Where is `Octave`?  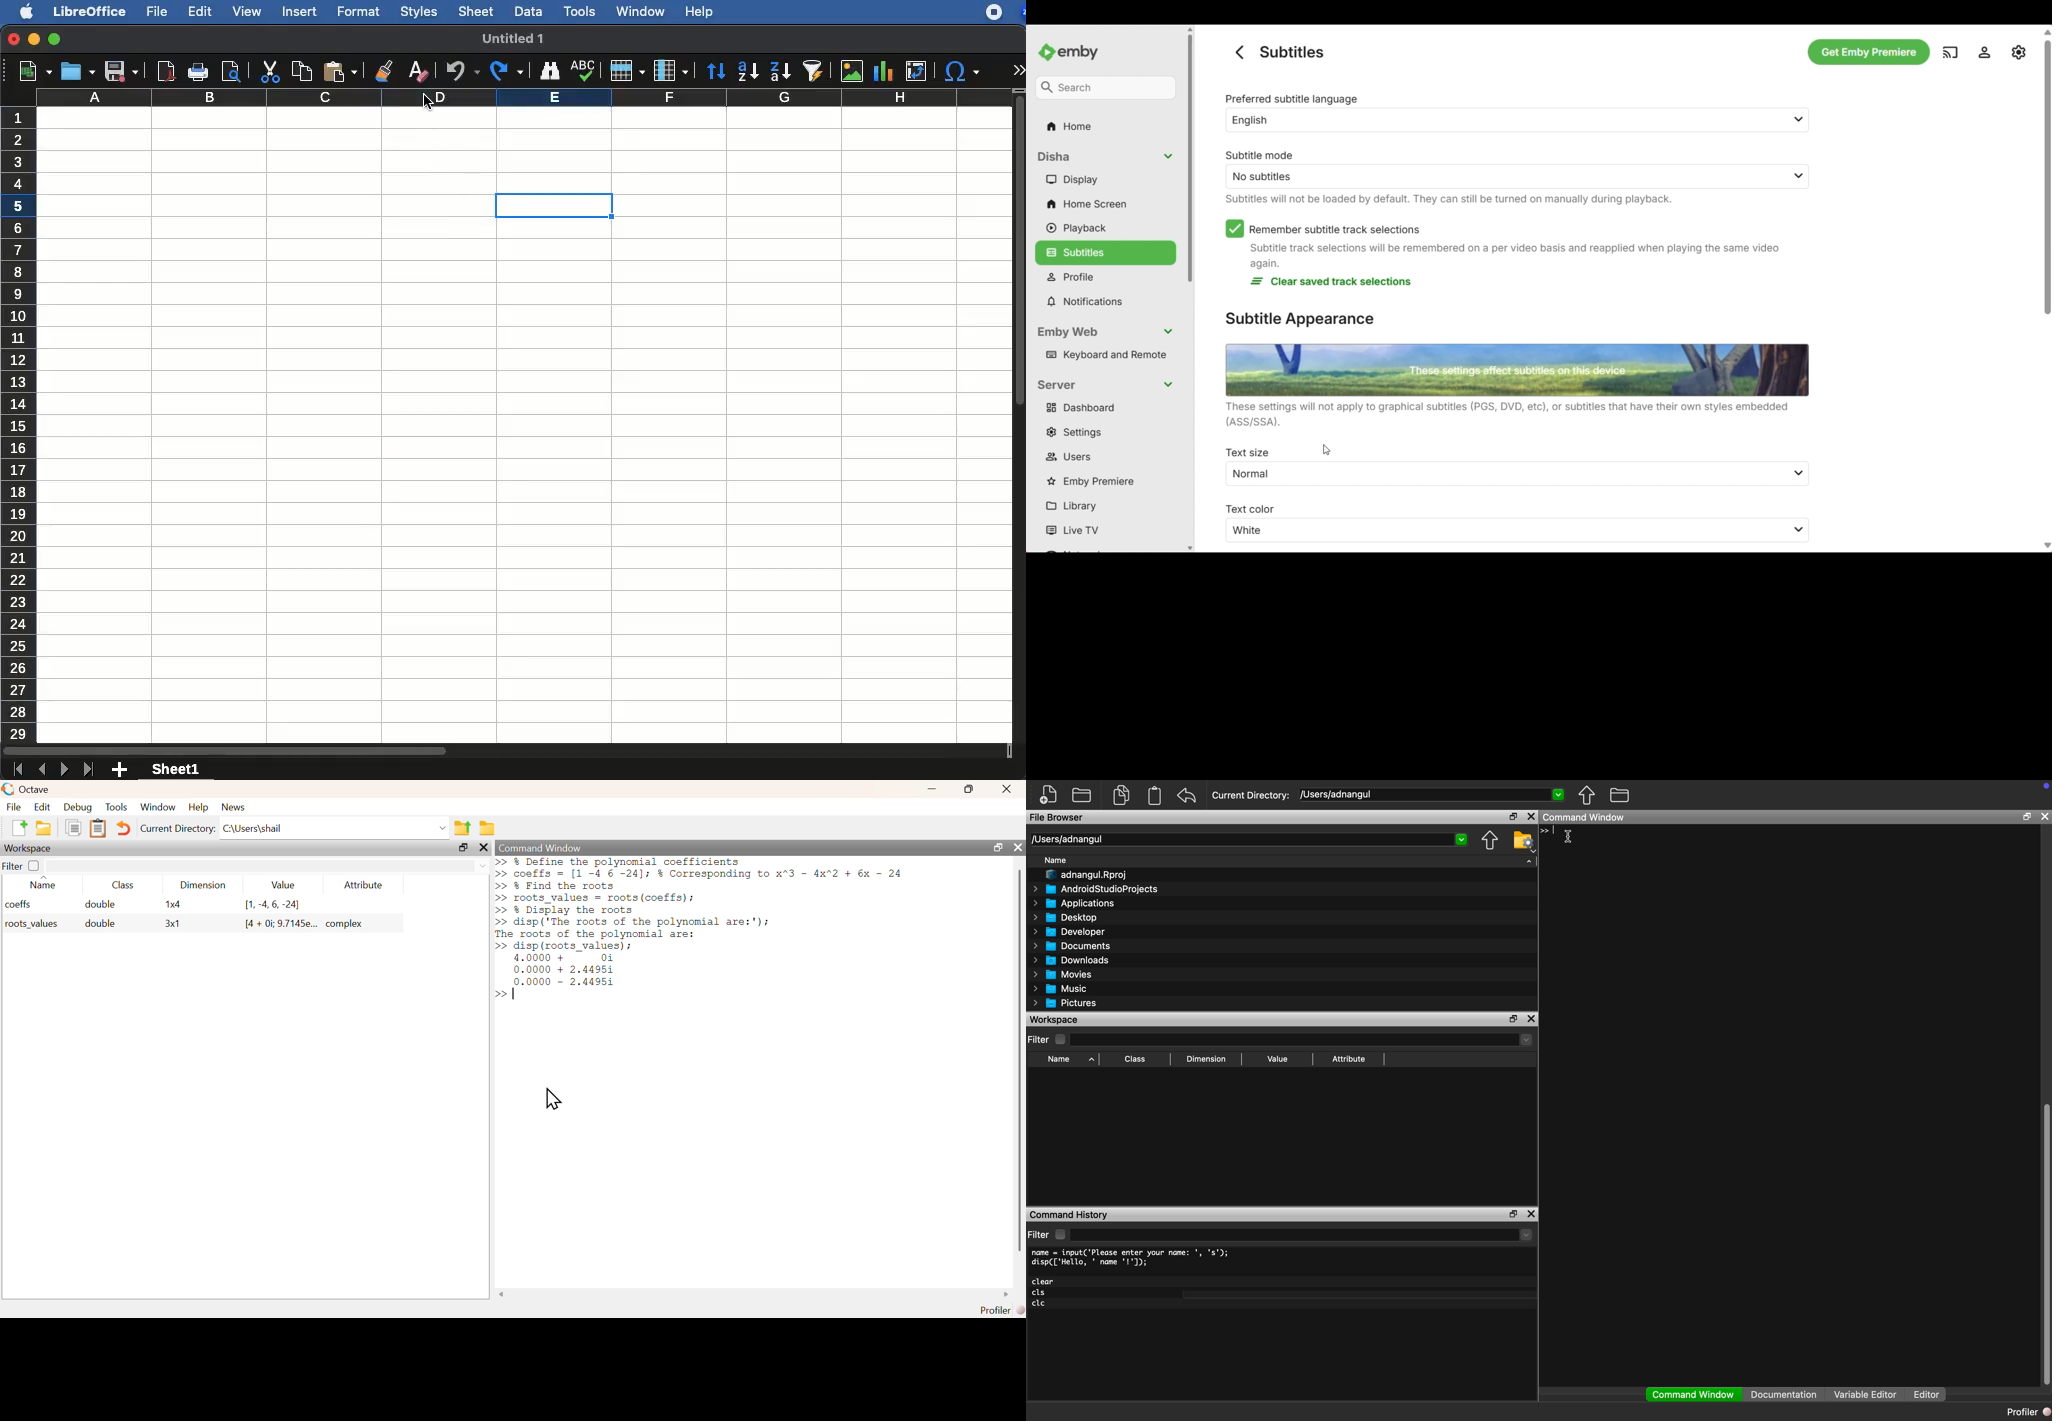 Octave is located at coordinates (34, 789).